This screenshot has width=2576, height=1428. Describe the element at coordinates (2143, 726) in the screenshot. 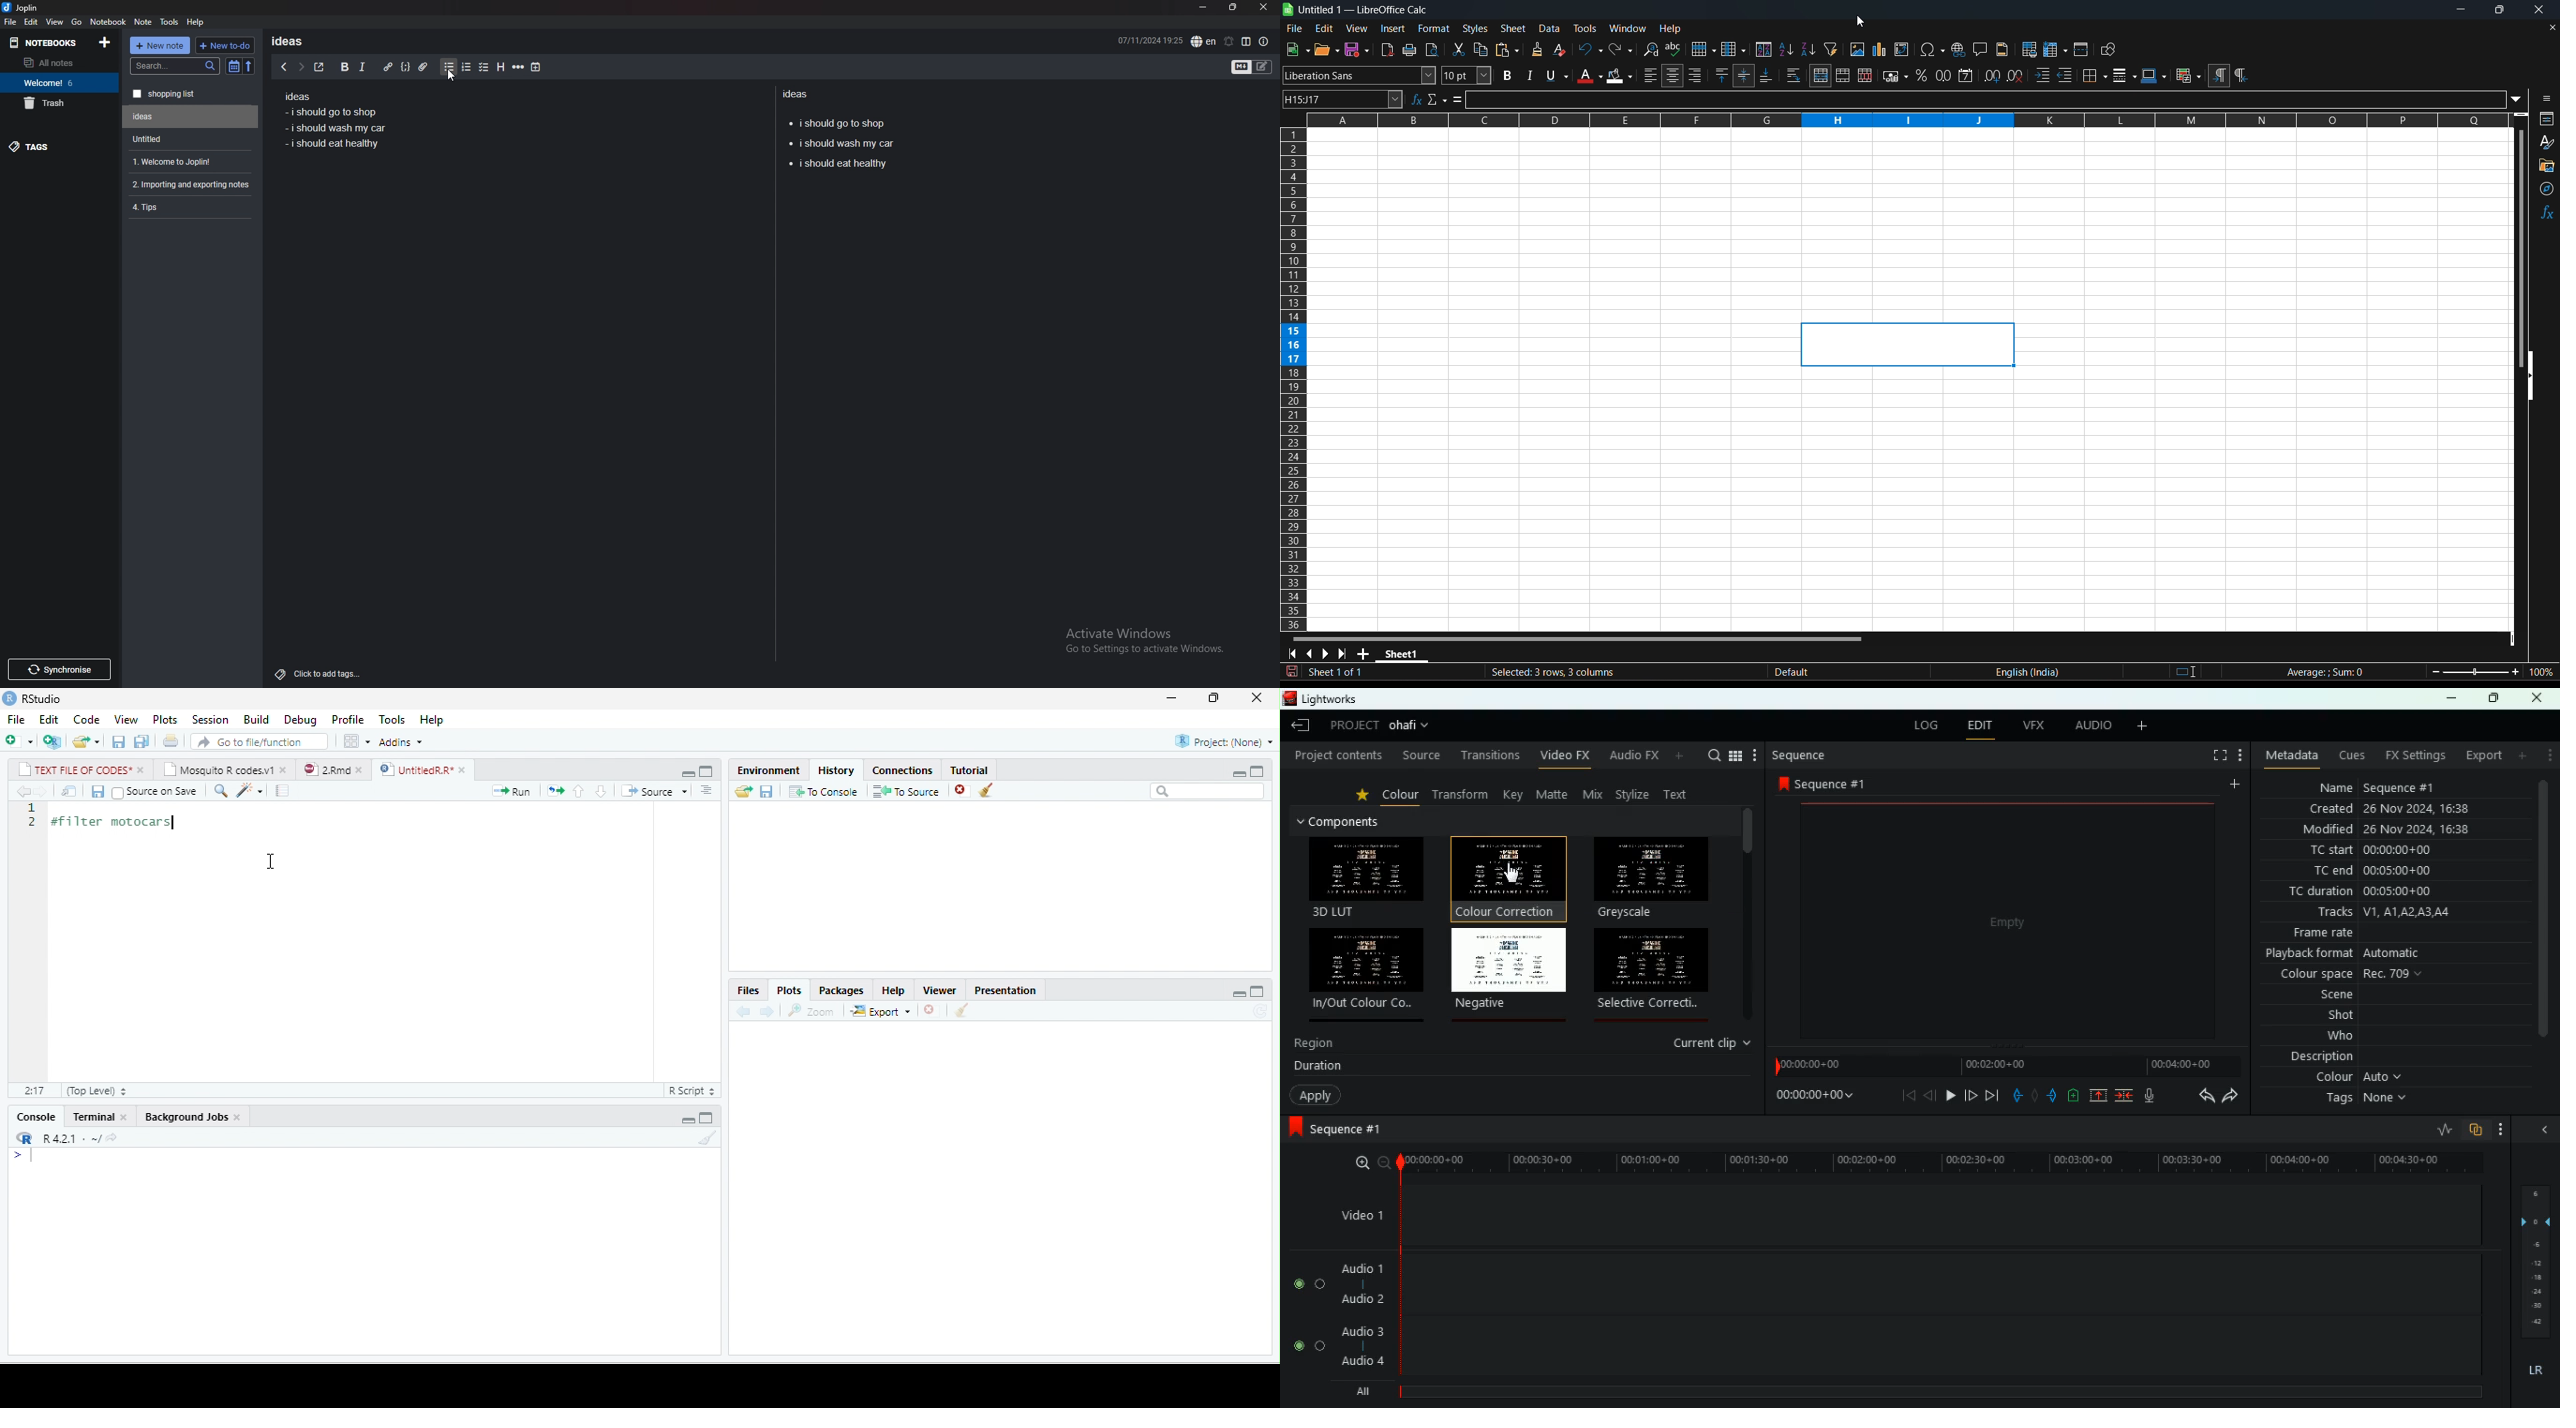

I see `more` at that location.